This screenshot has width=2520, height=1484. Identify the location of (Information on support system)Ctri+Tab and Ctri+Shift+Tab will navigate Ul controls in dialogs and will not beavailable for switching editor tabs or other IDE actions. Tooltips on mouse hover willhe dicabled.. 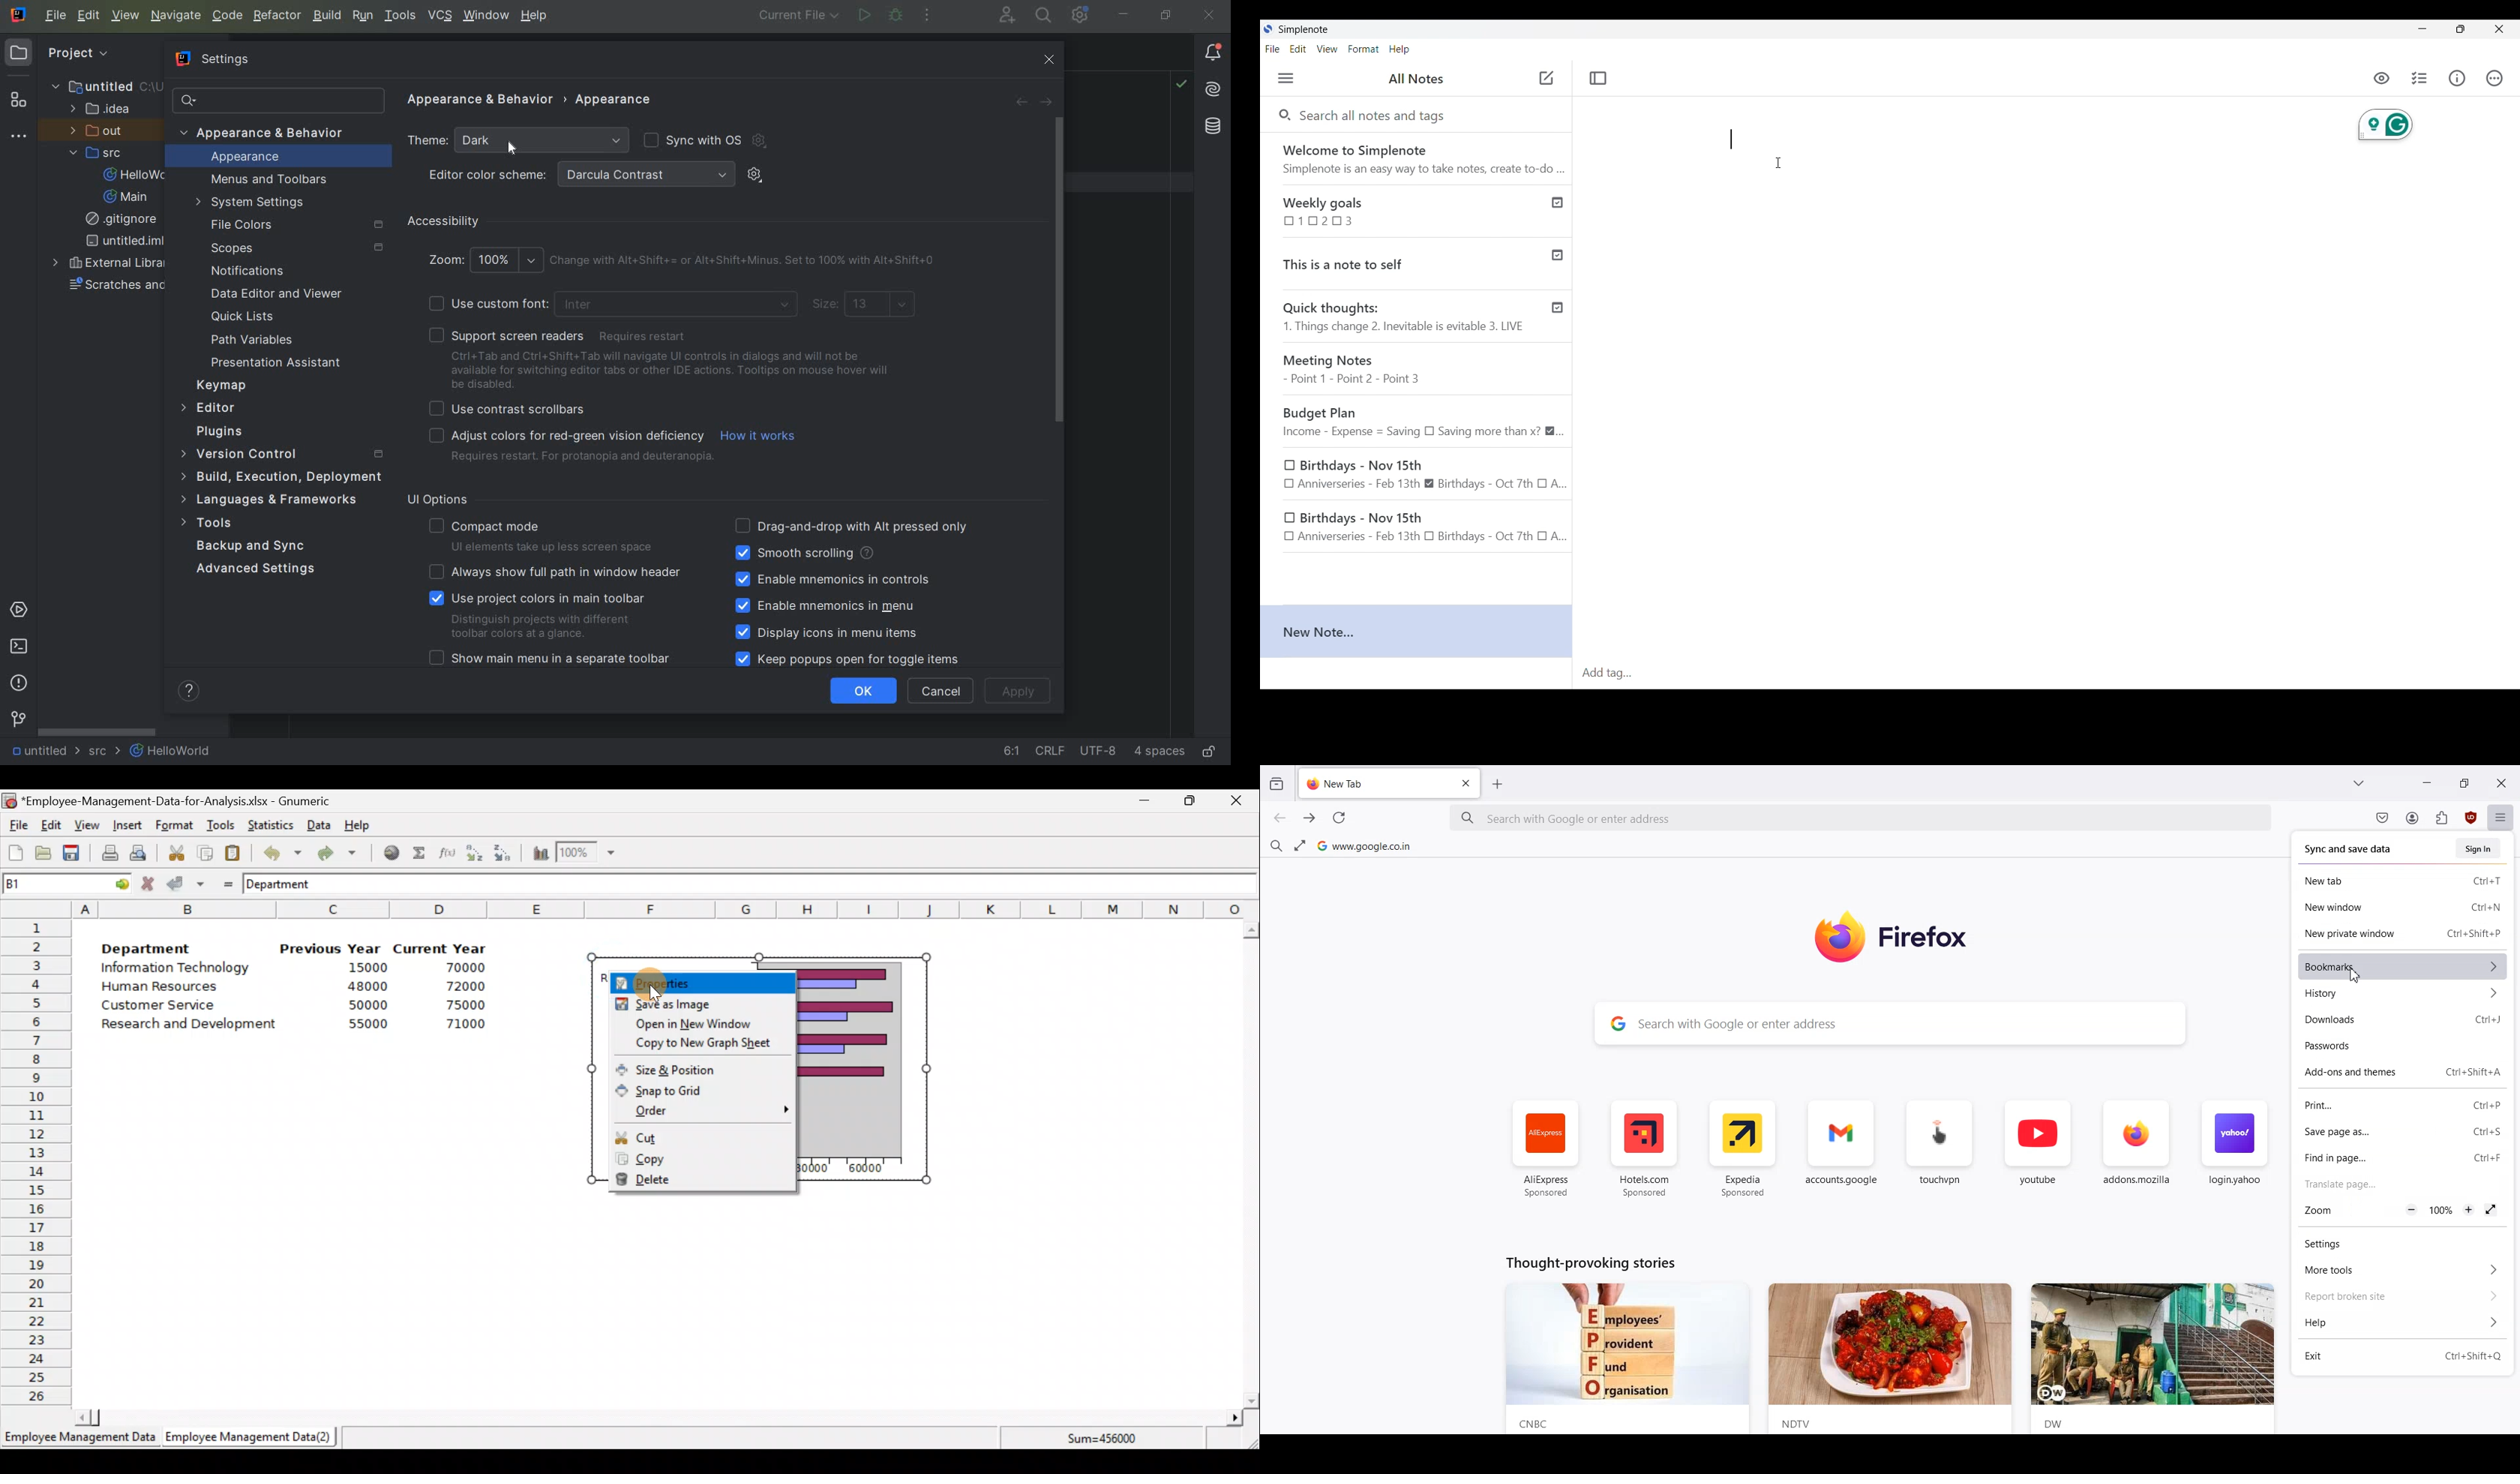
(673, 371).